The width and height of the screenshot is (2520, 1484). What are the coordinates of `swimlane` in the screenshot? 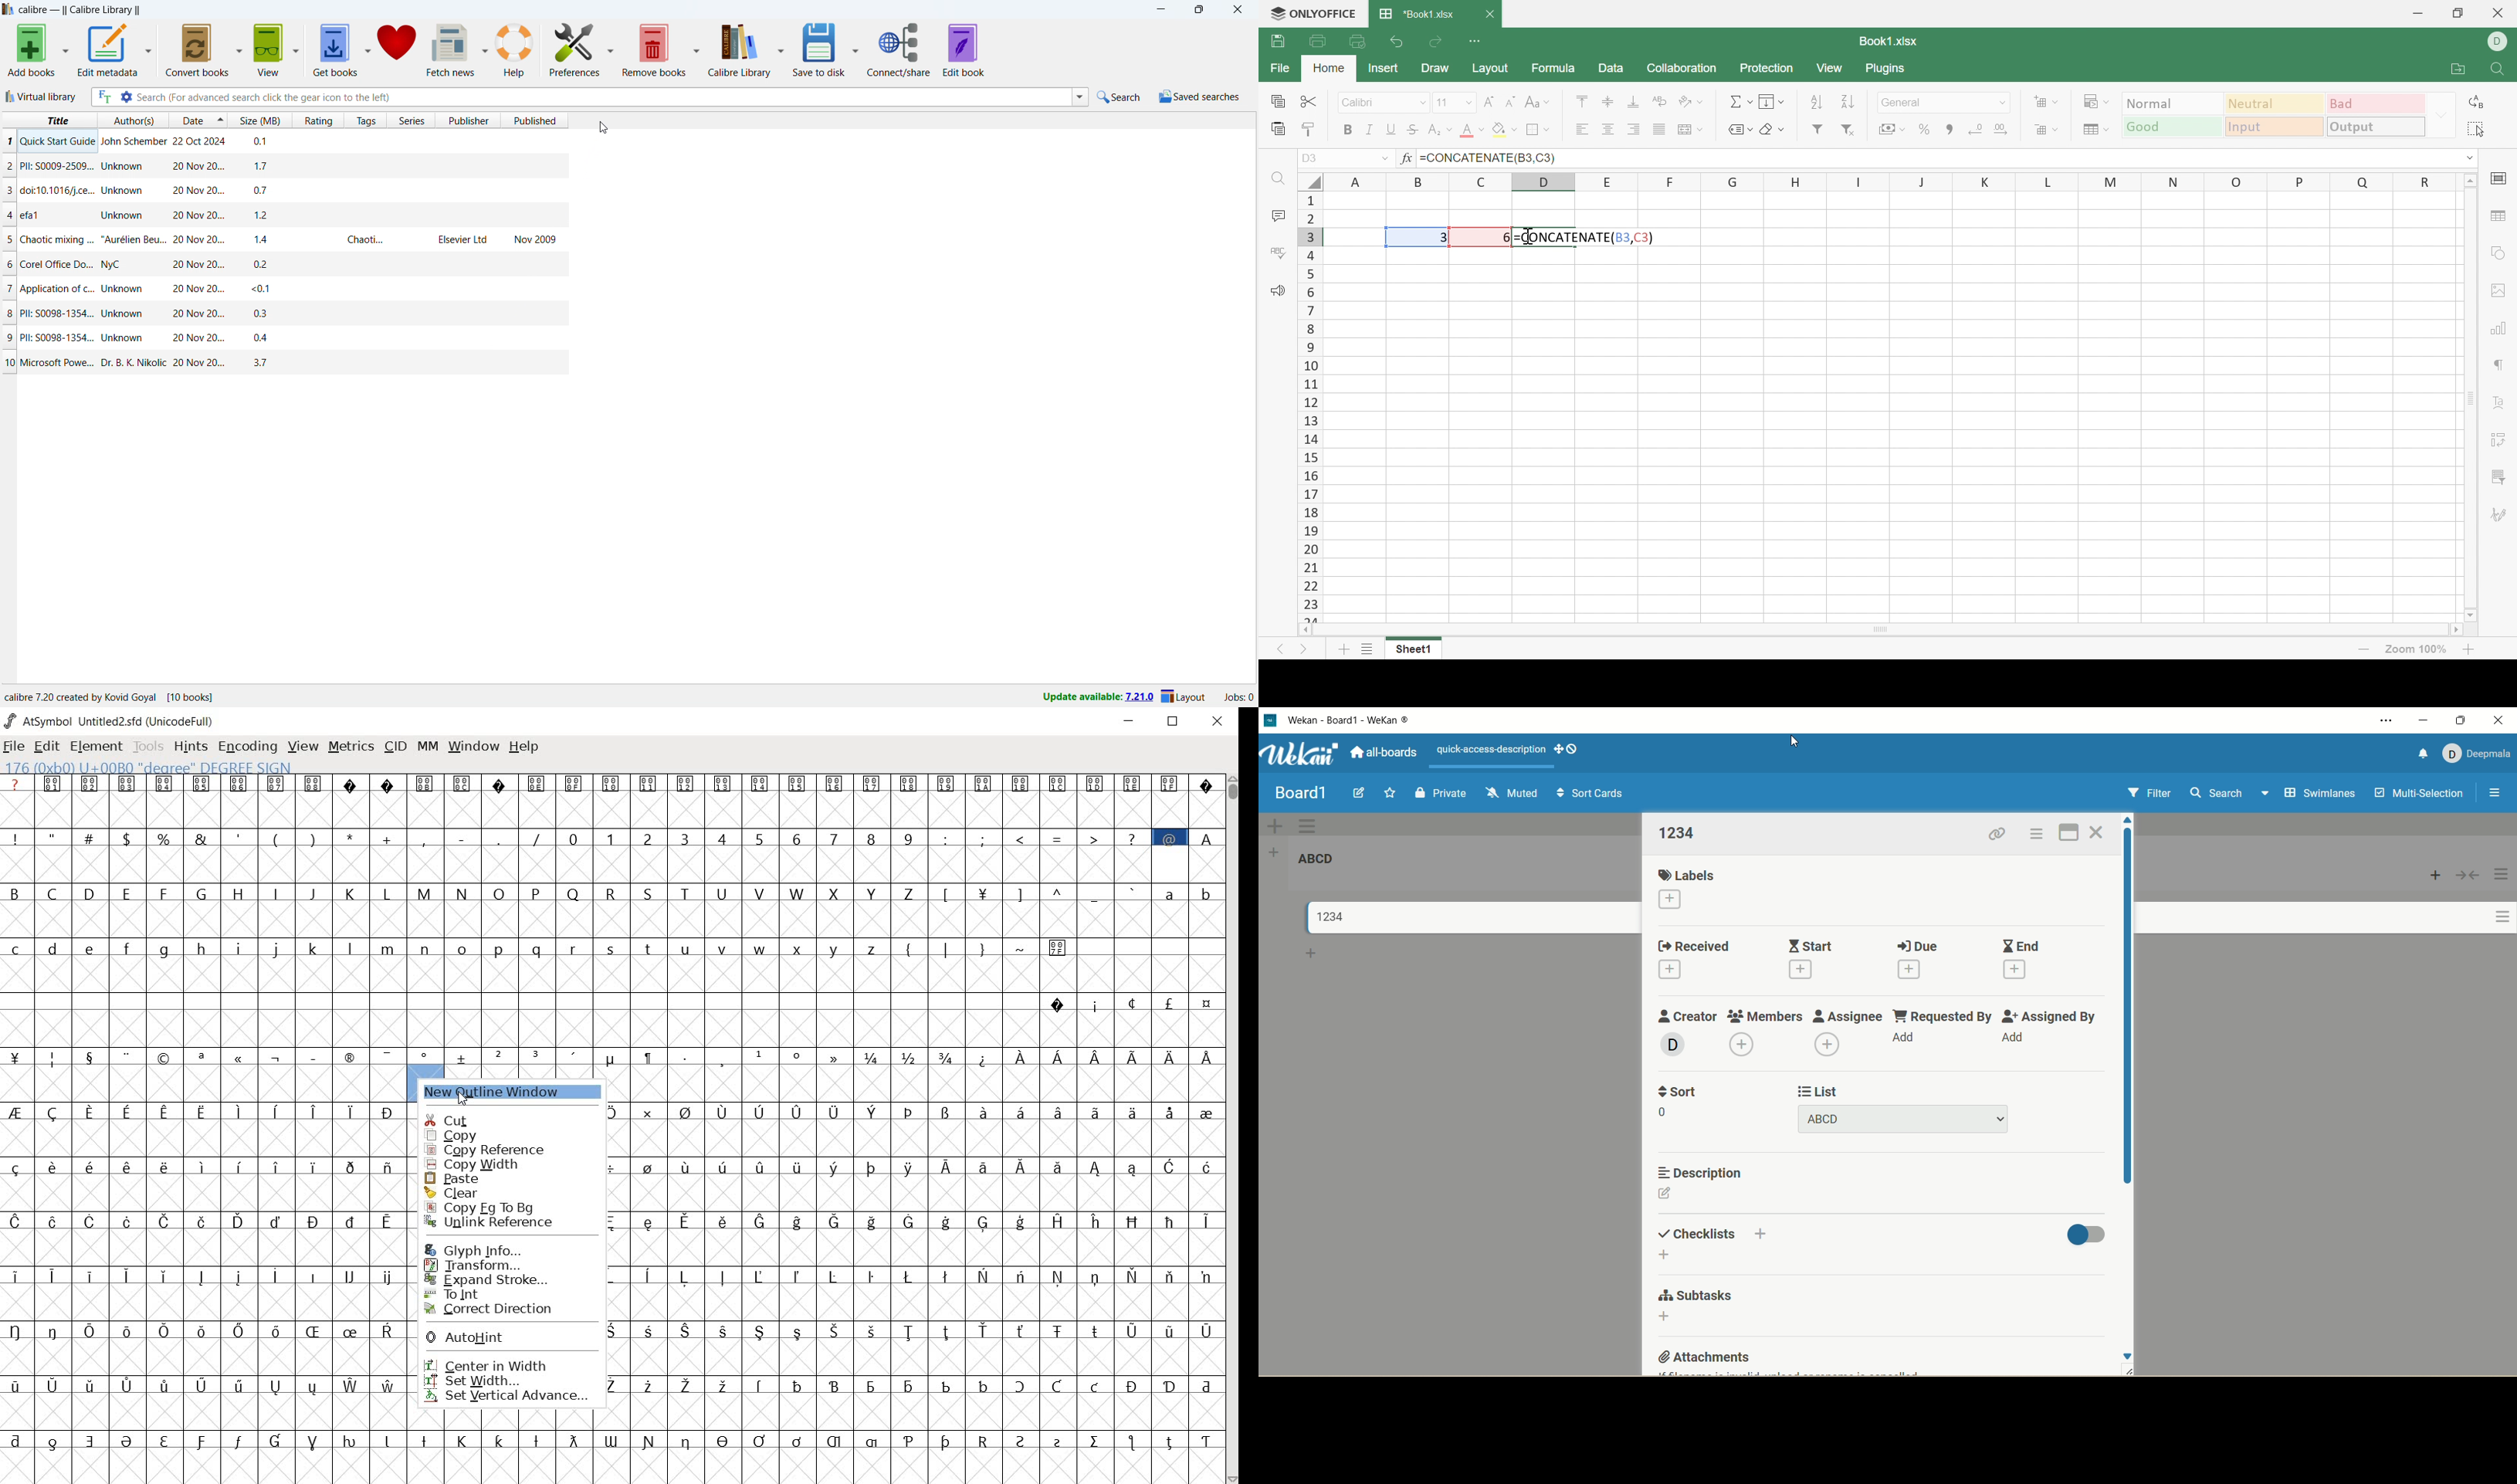 It's located at (2321, 792).